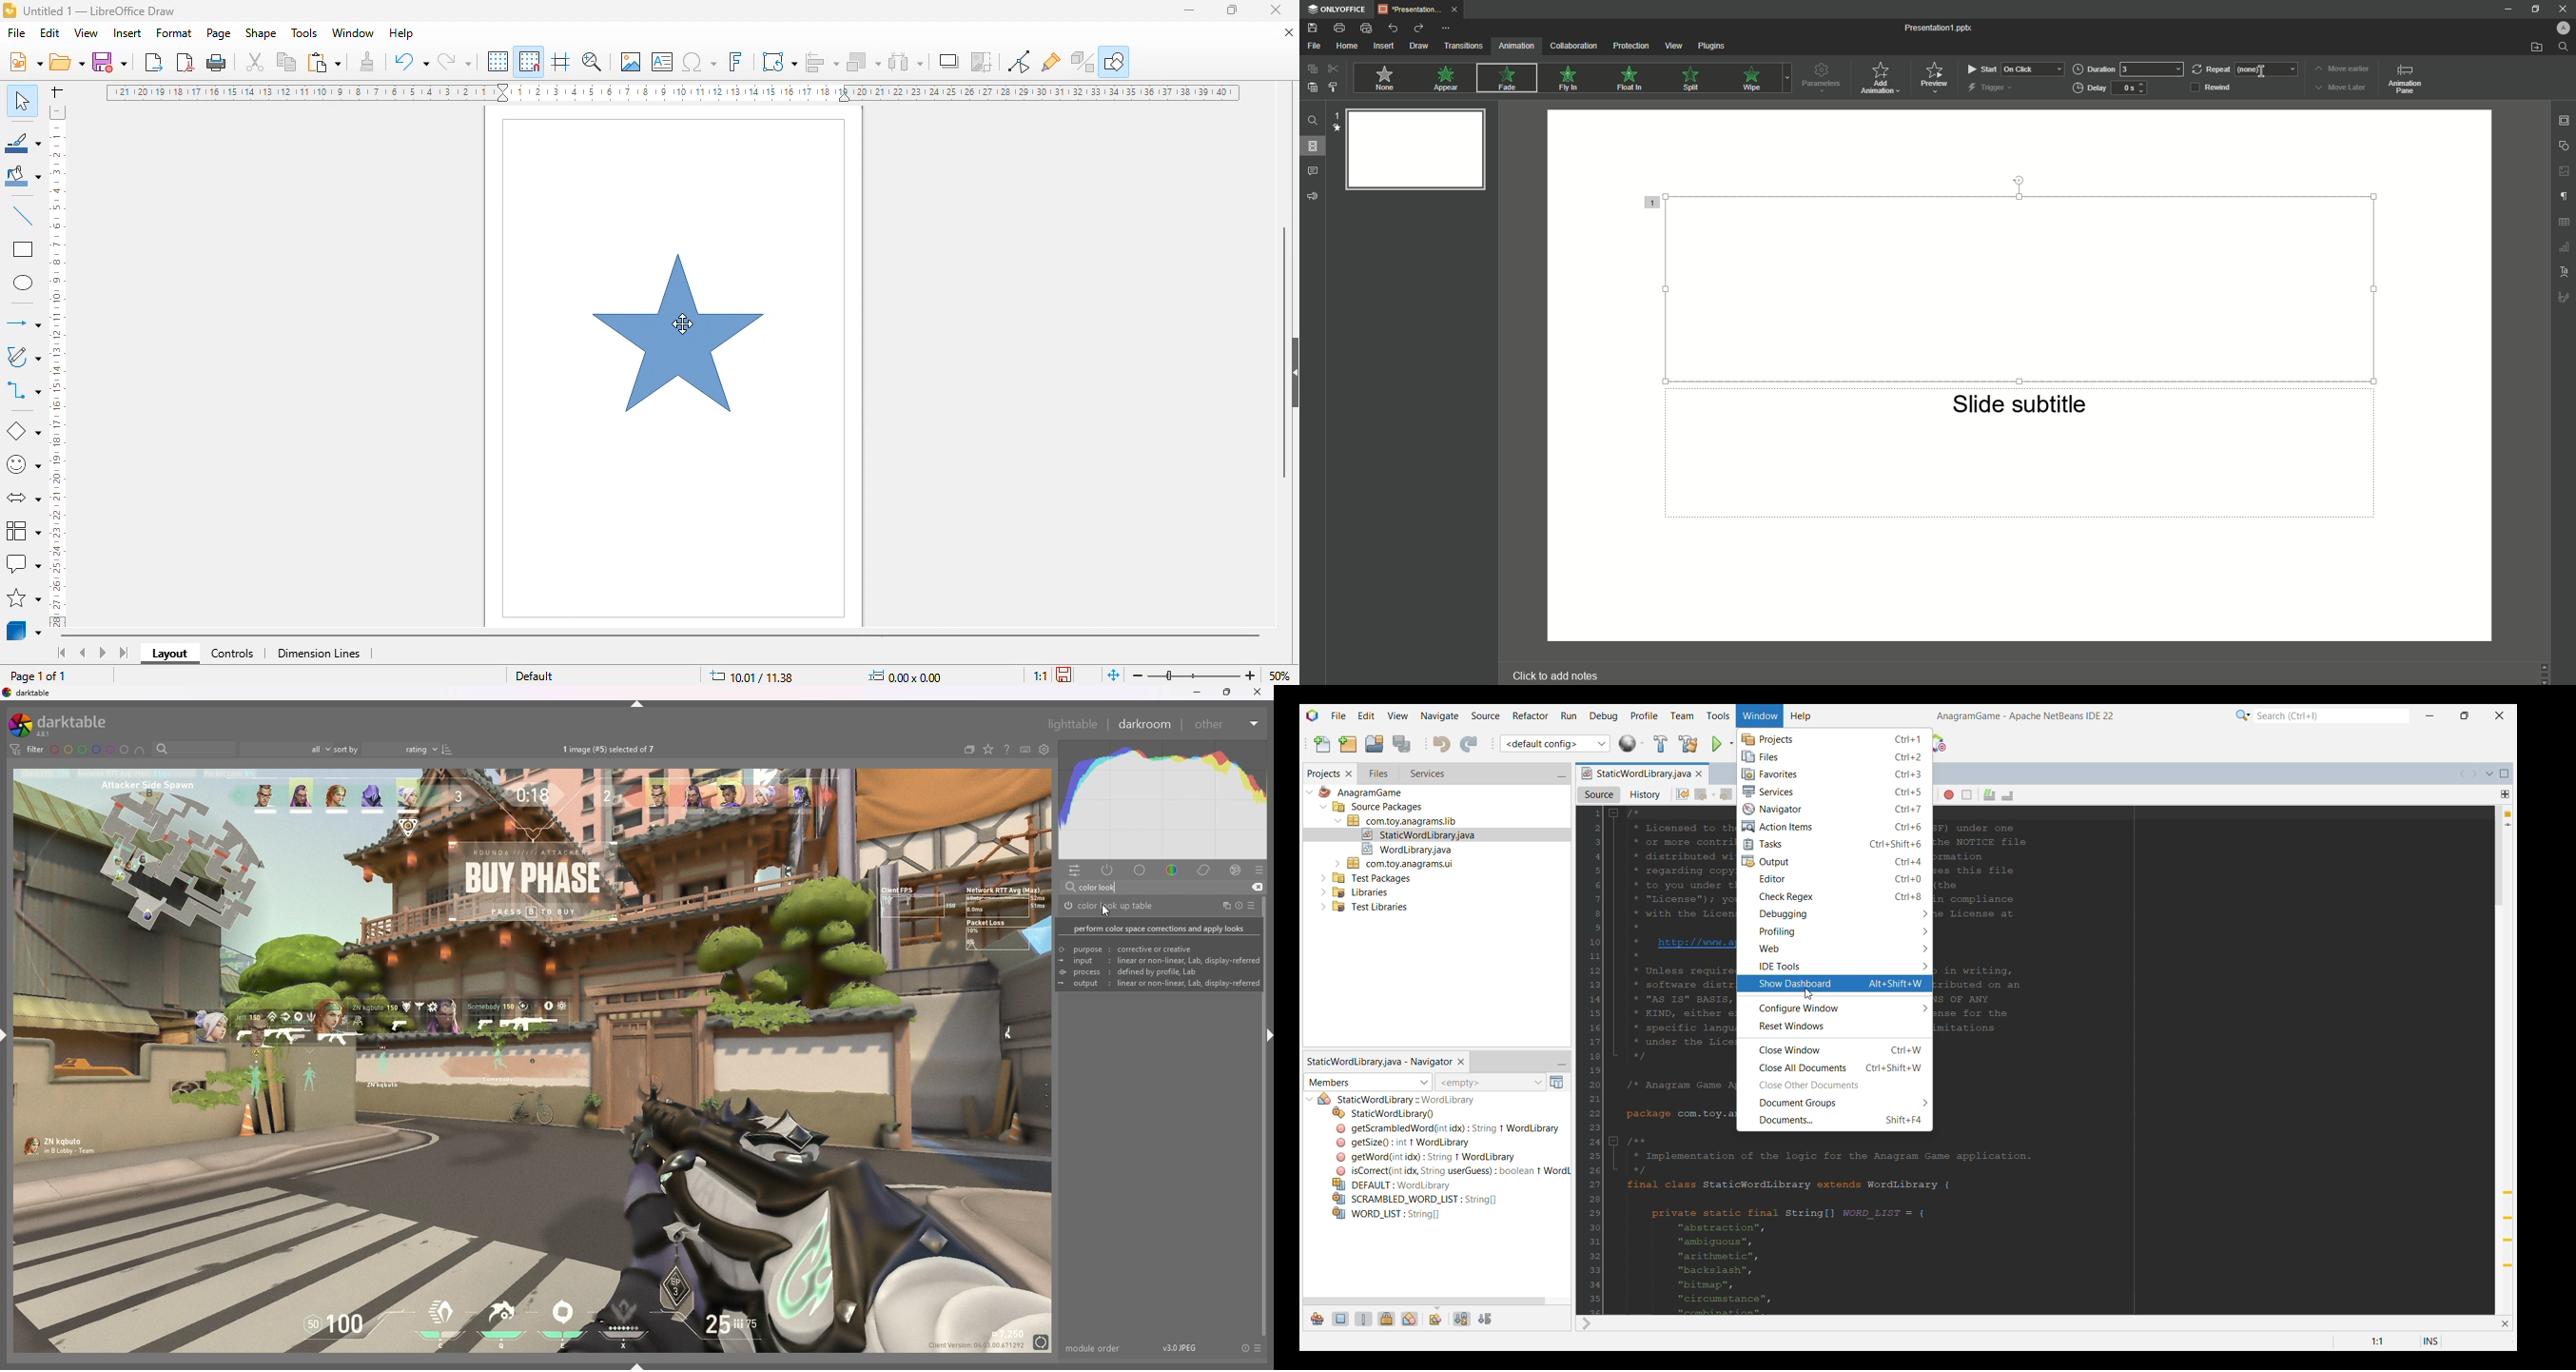  What do you see at coordinates (532, 1061) in the screenshot?
I see `image` at bounding box center [532, 1061].